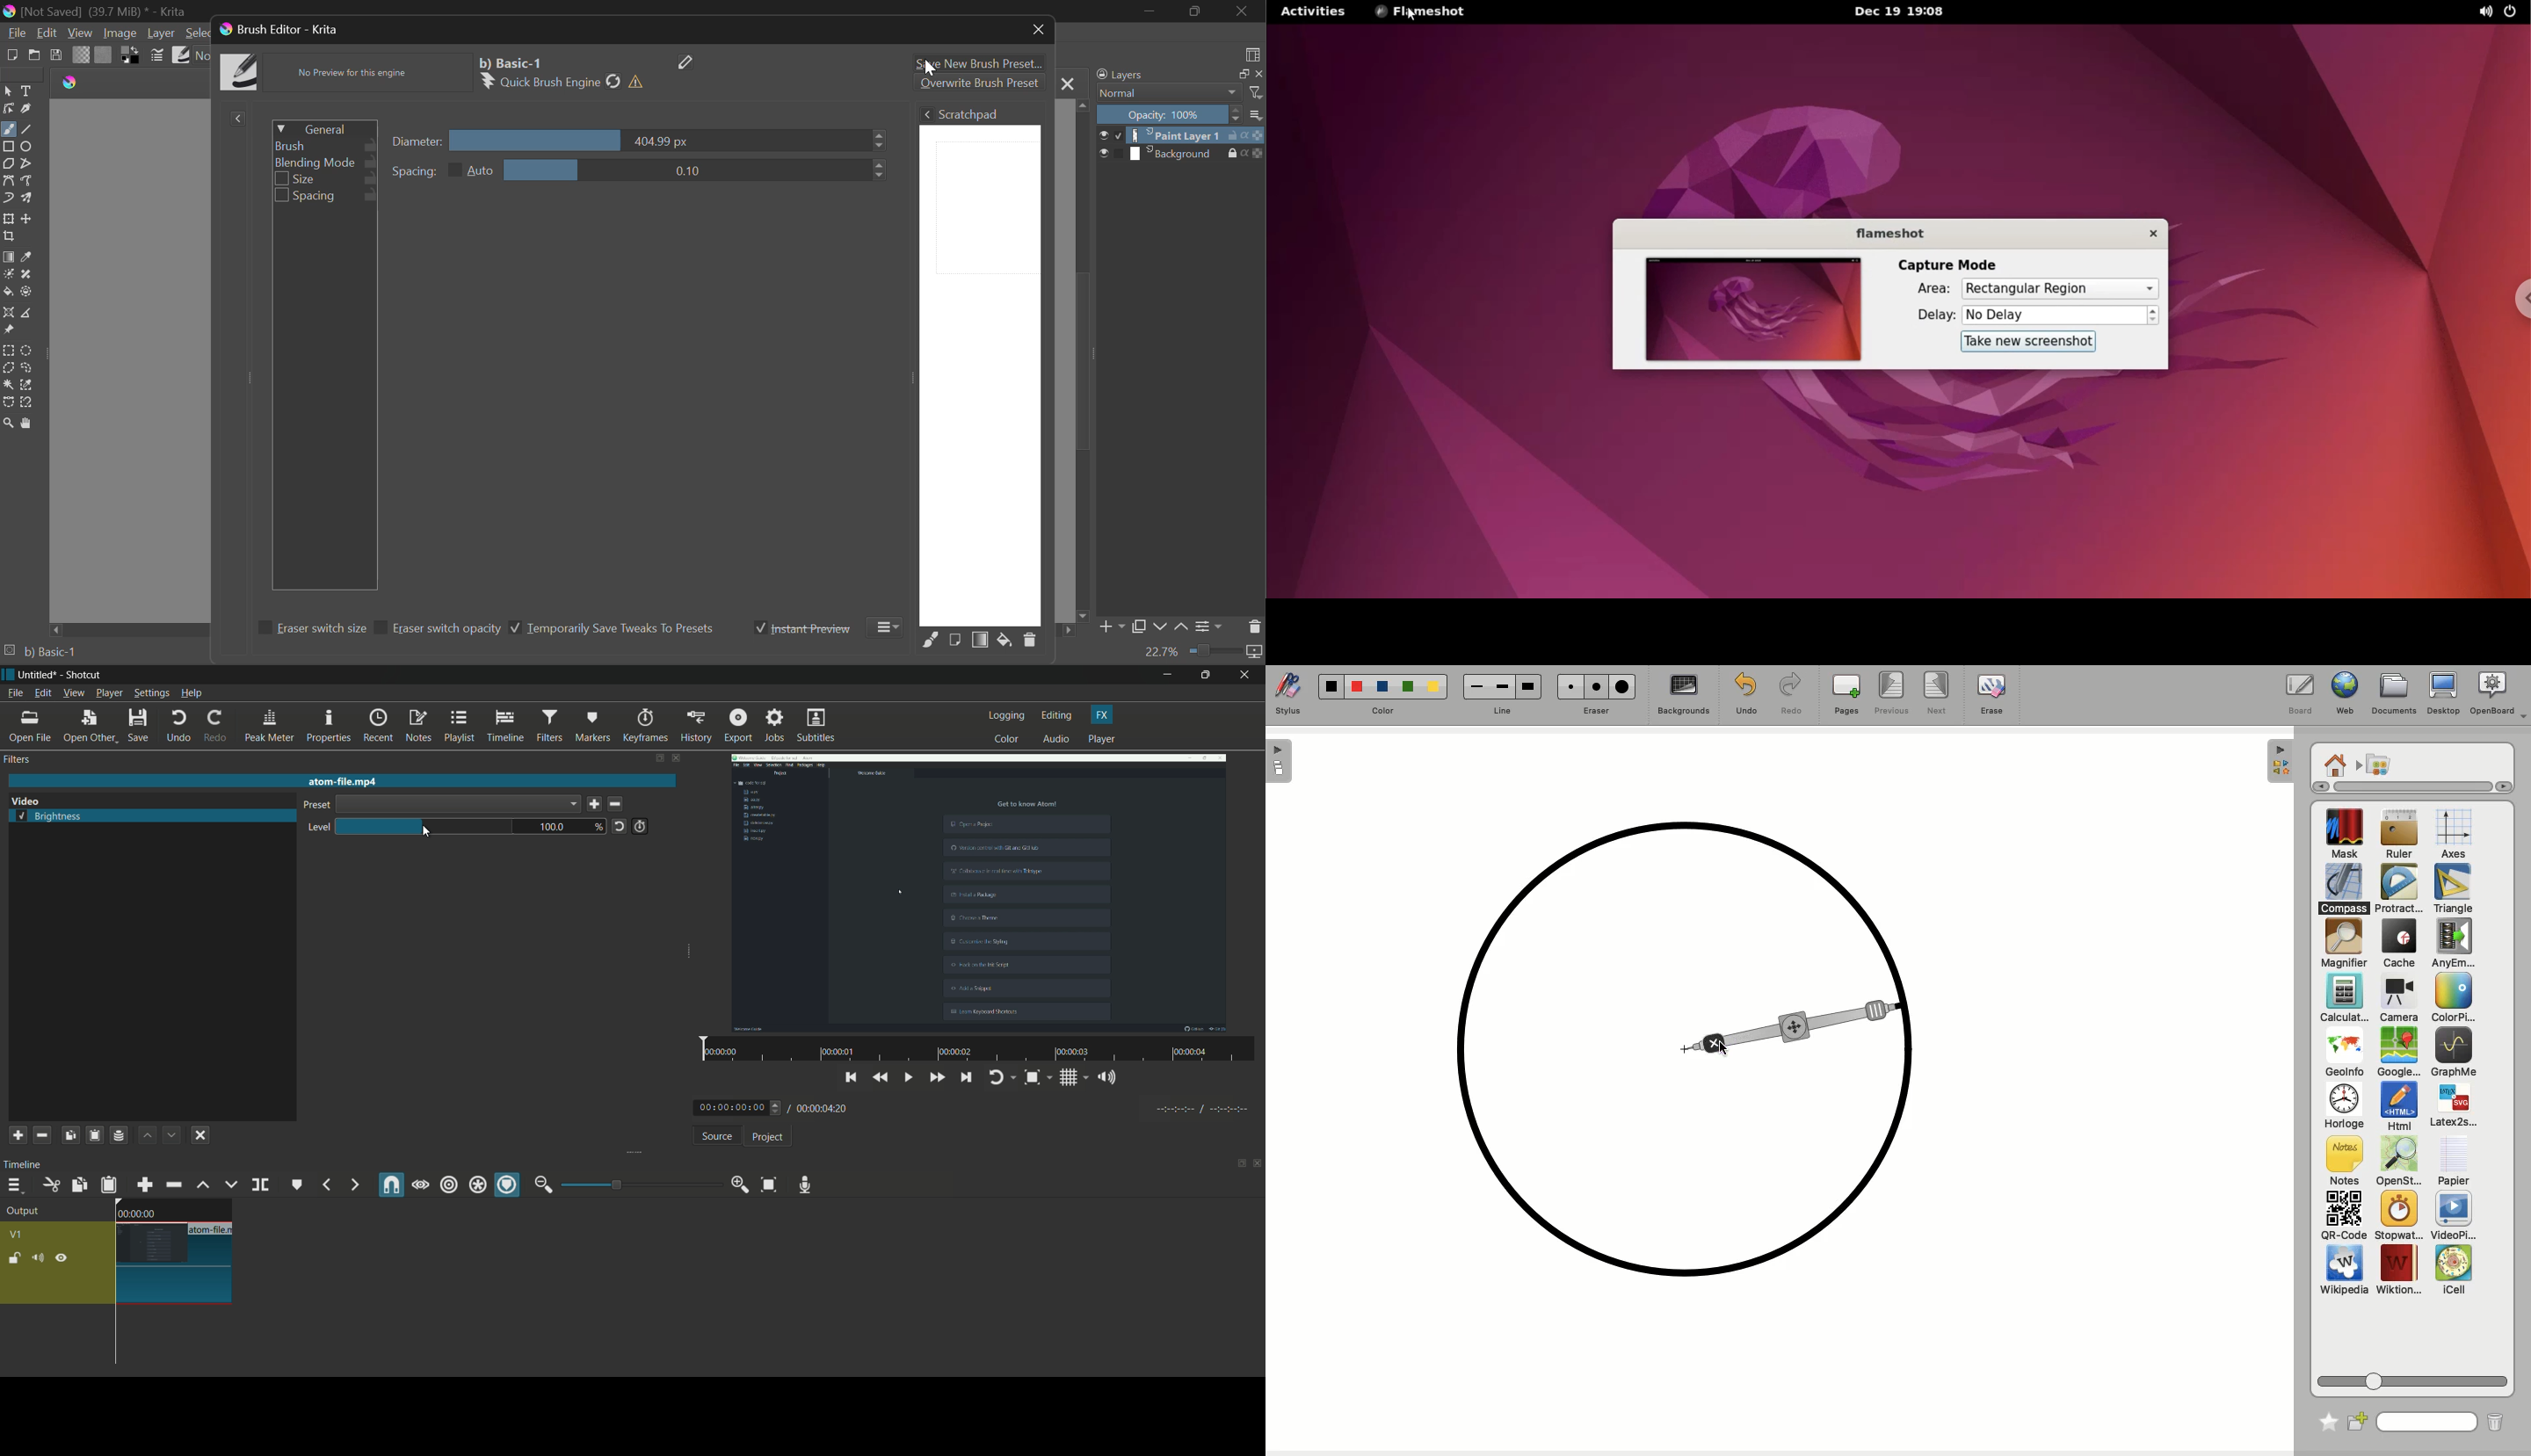  What do you see at coordinates (980, 365) in the screenshot?
I see `Brush Scratchpad` at bounding box center [980, 365].